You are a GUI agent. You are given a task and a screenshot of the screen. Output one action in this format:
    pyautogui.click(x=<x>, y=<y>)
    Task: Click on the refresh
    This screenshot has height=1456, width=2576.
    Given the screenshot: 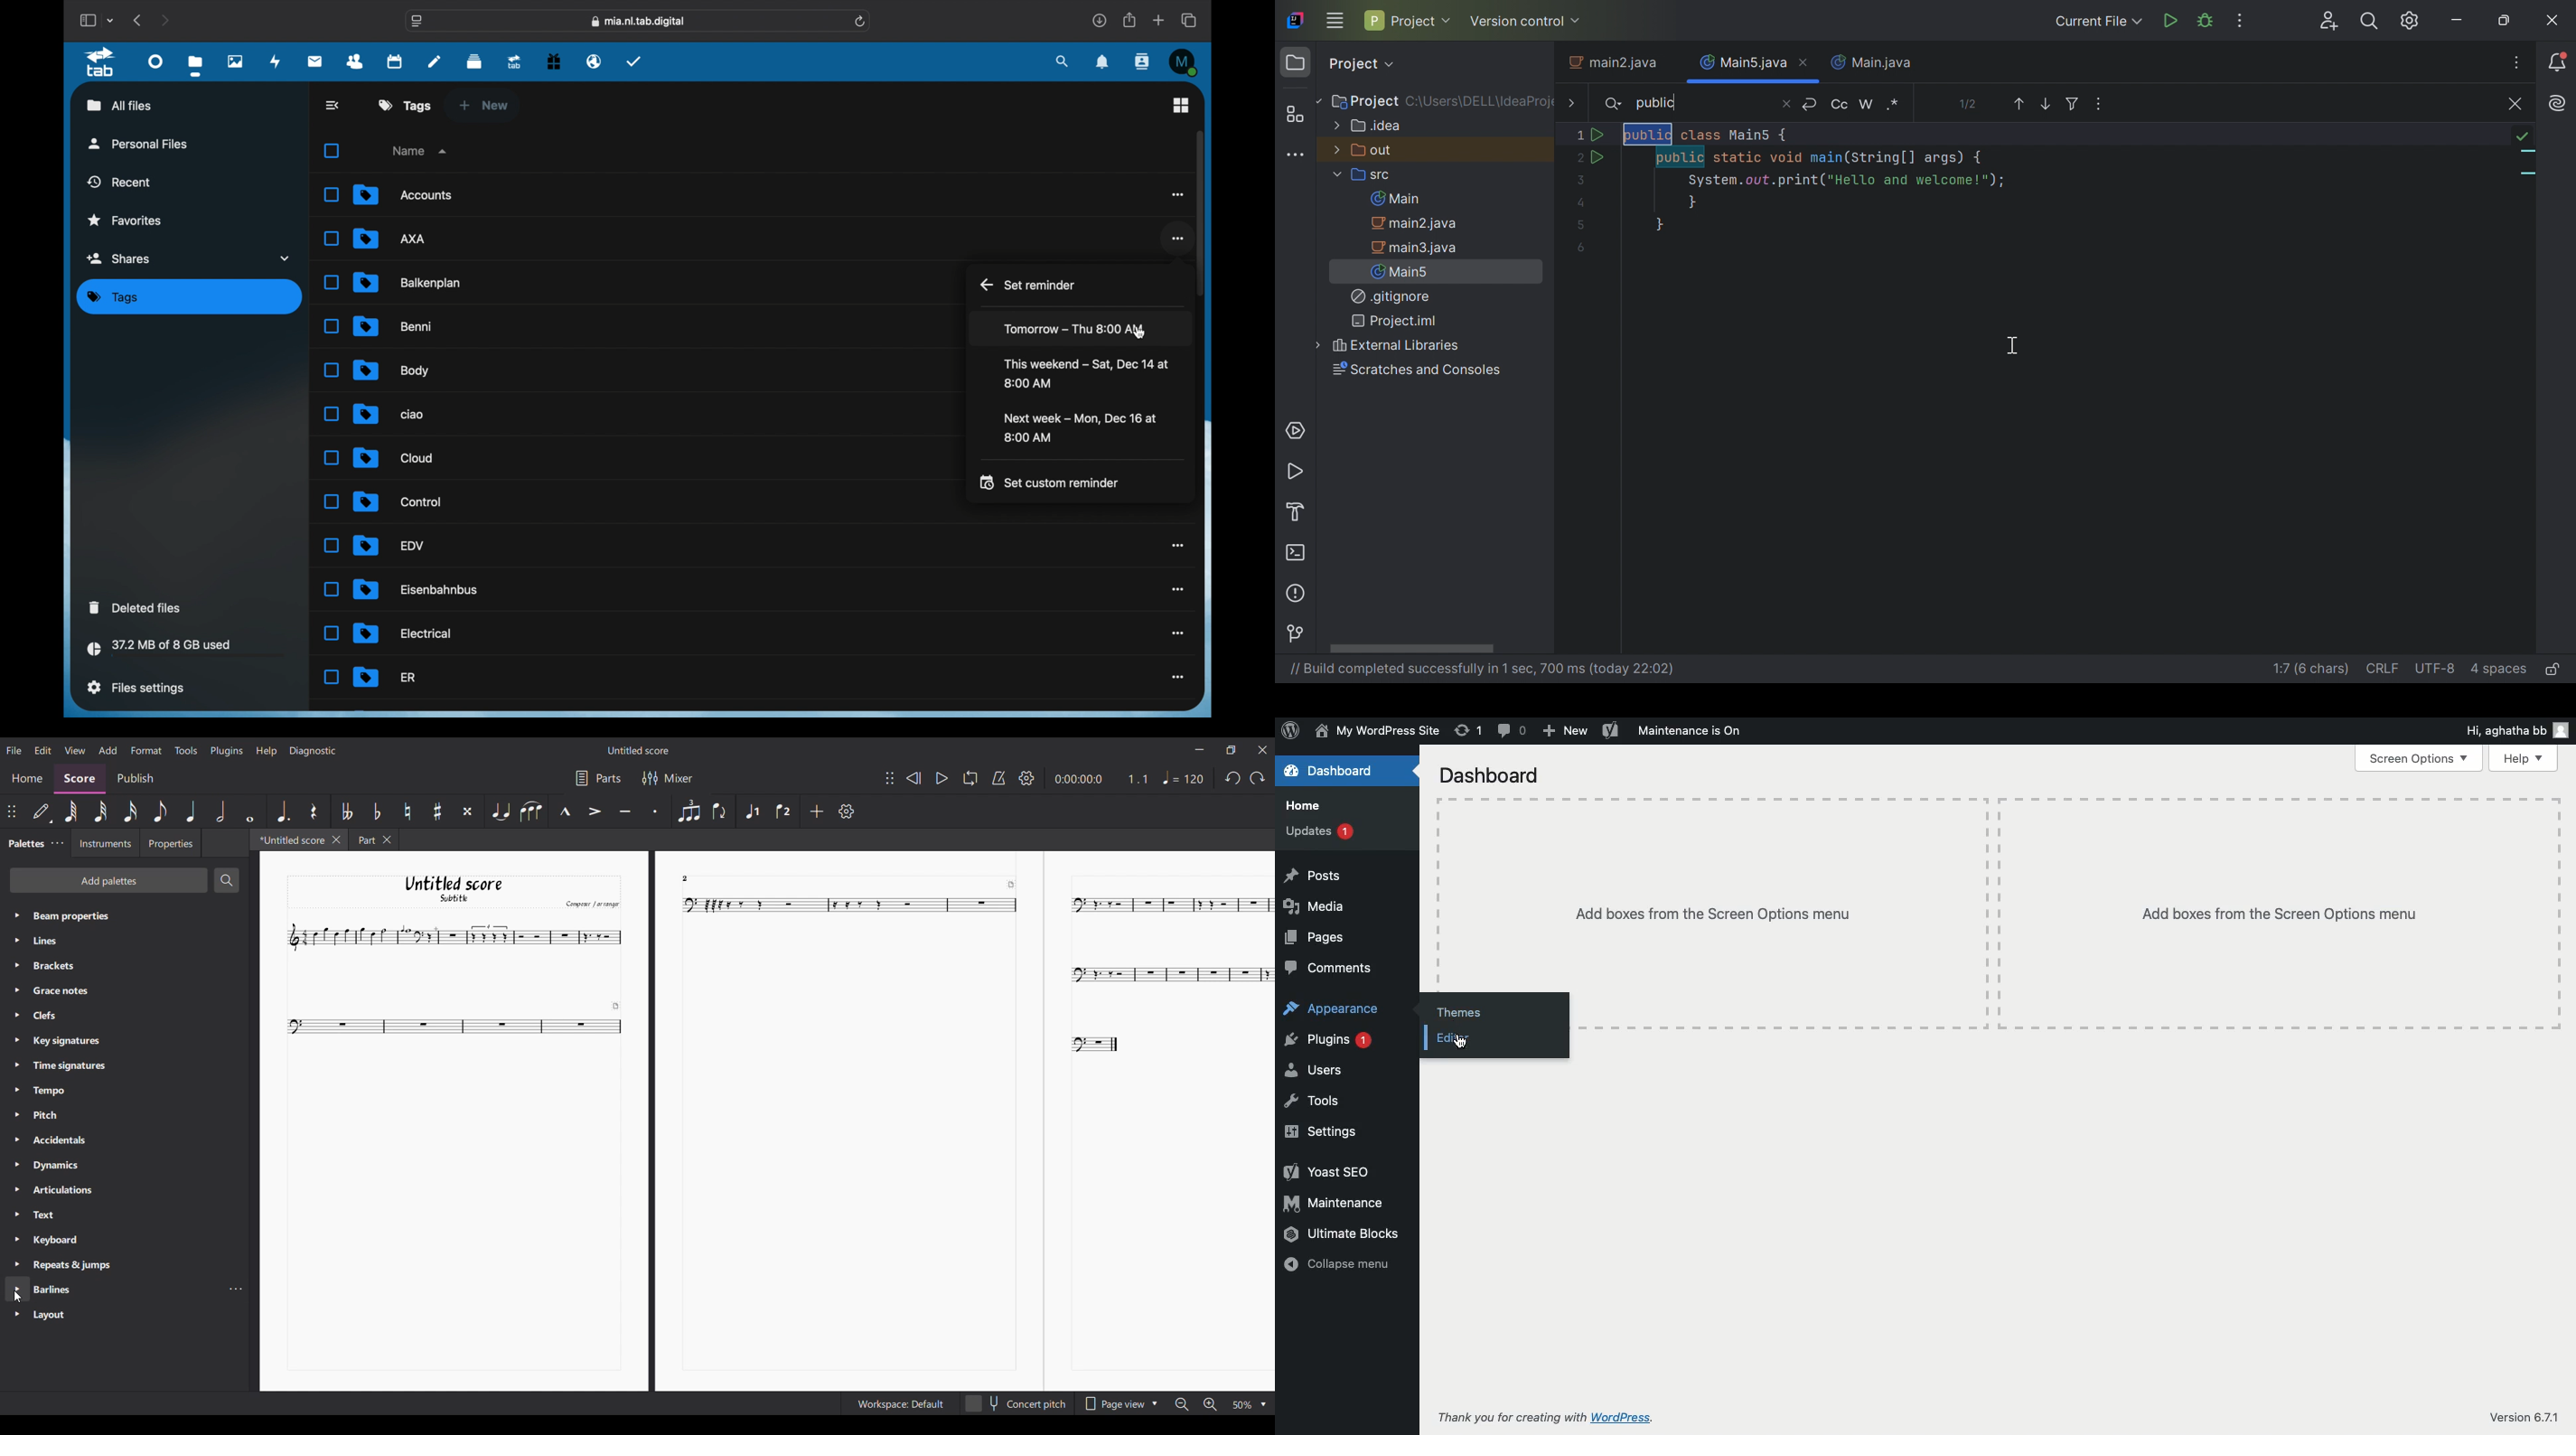 What is the action you would take?
    pyautogui.click(x=861, y=21)
    